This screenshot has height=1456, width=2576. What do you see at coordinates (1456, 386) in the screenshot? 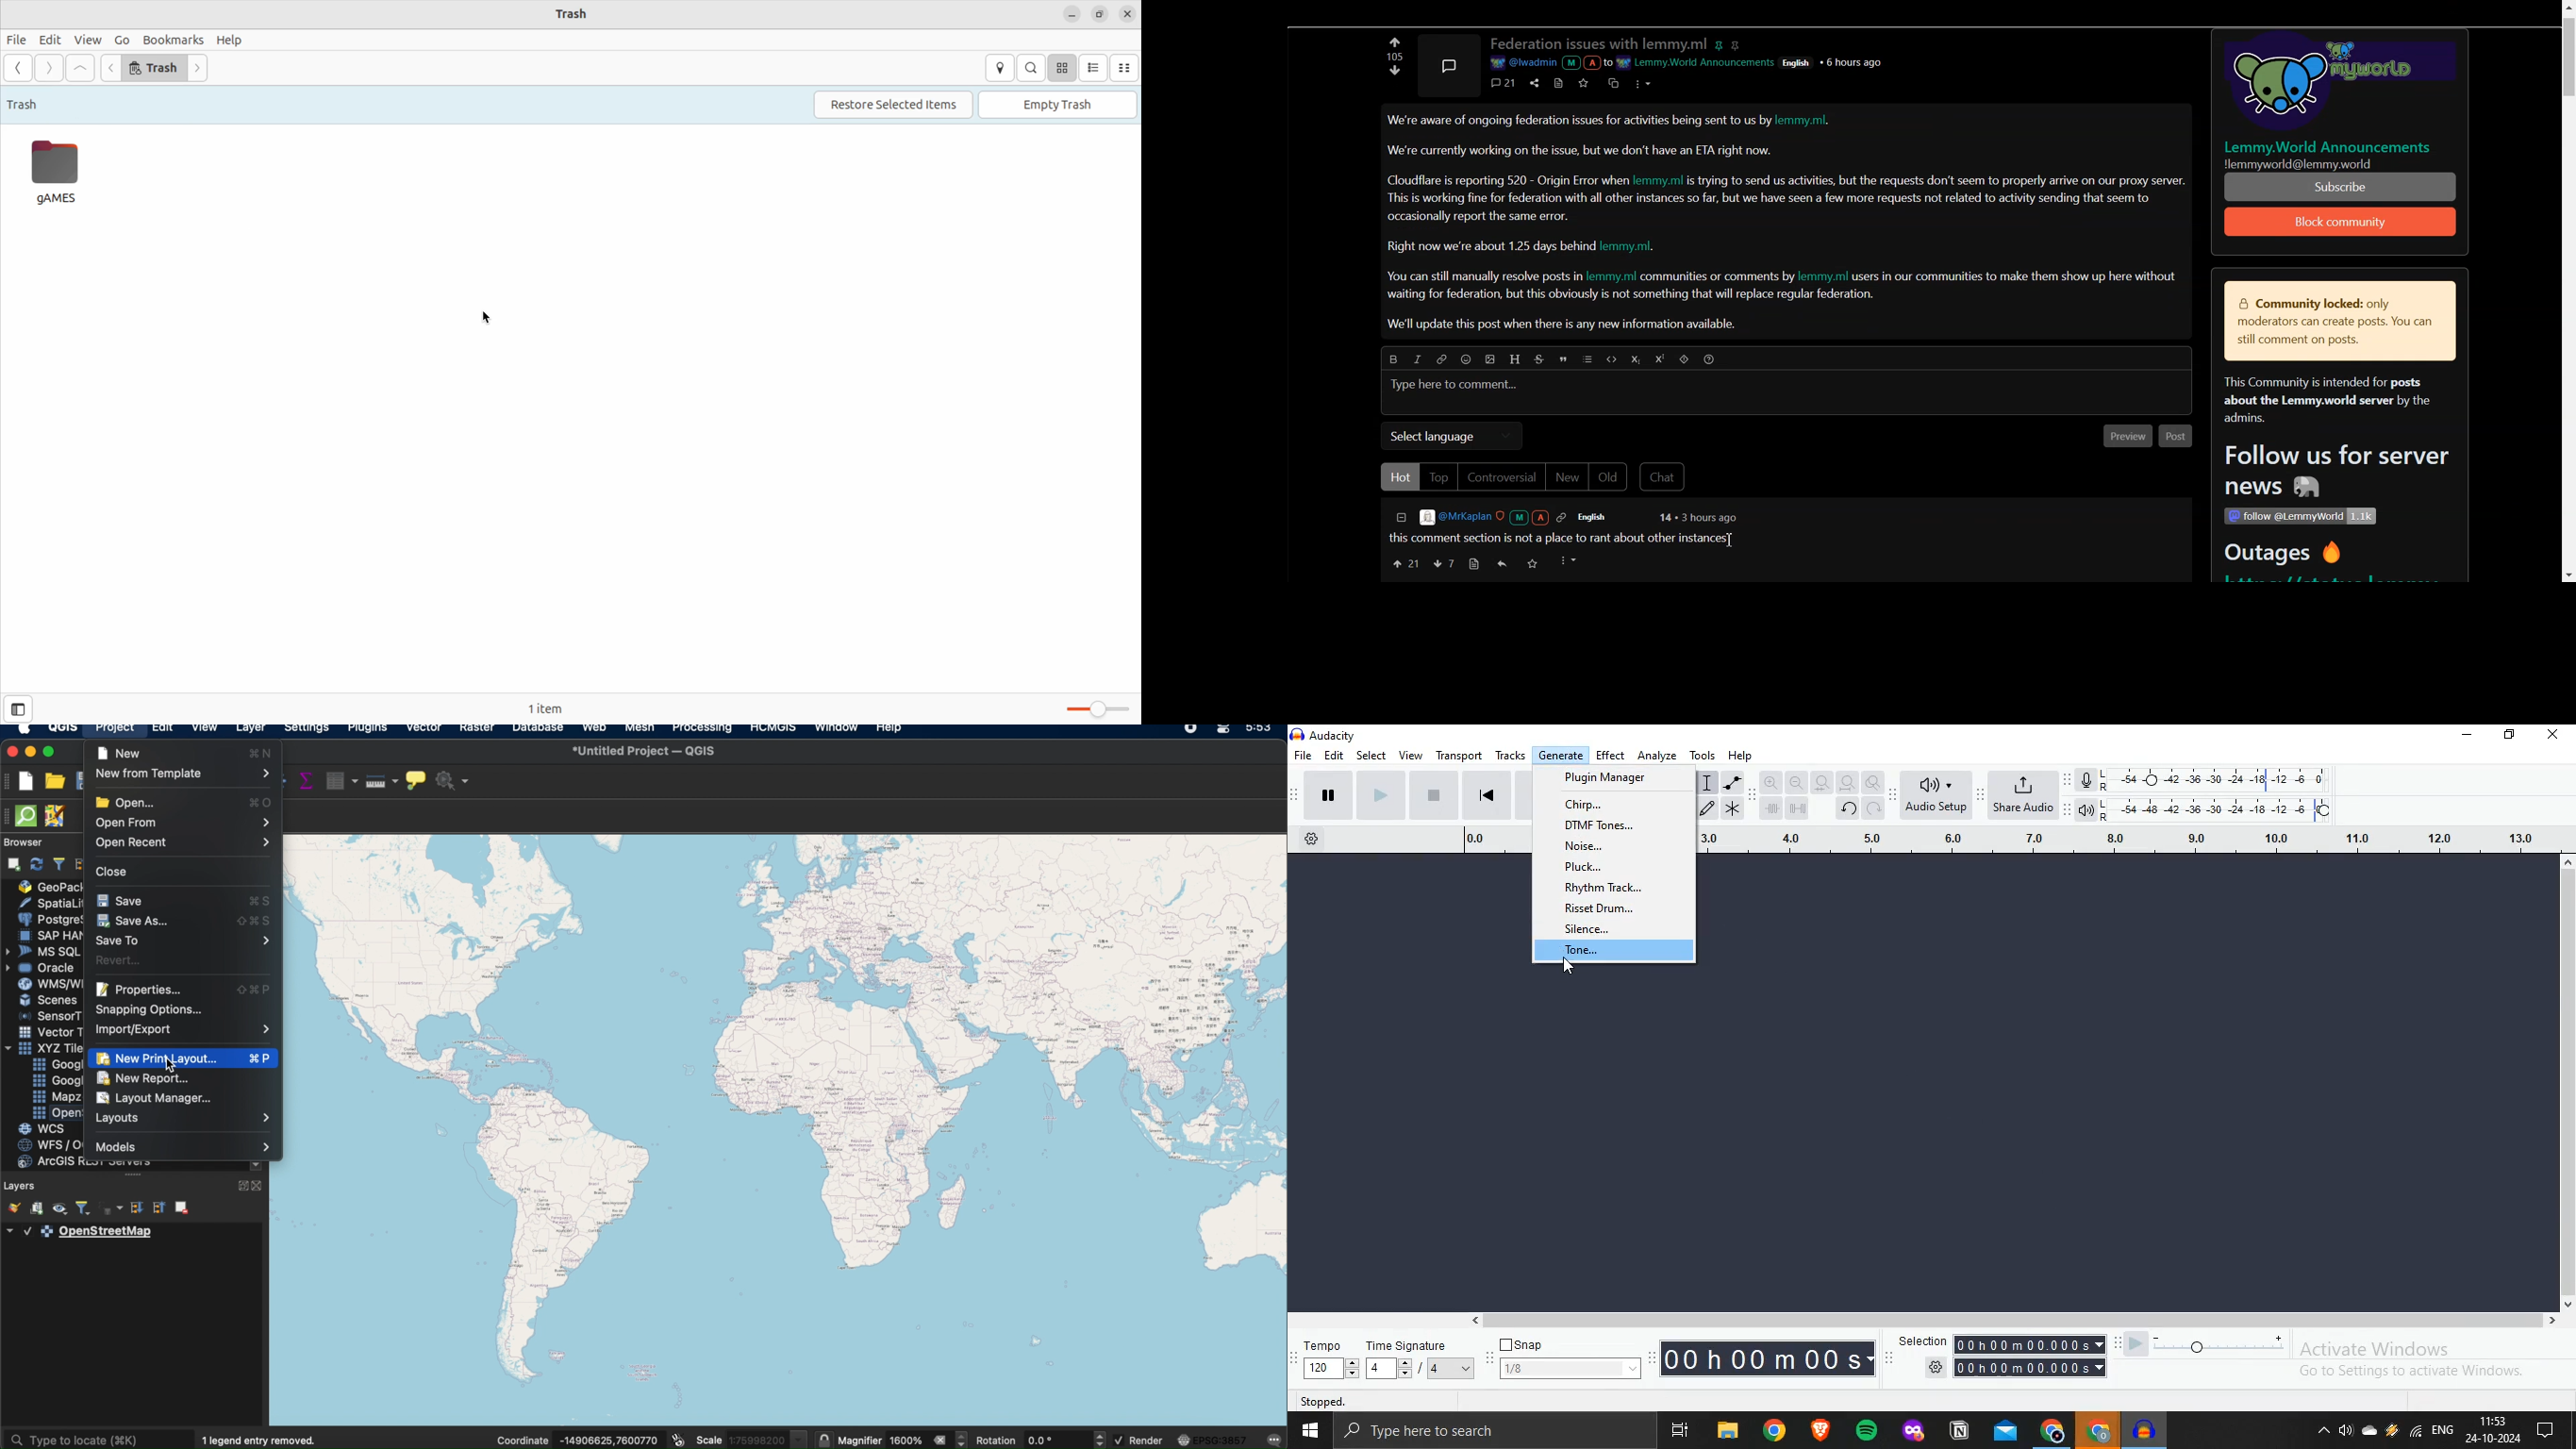
I see `Type here to comment...` at bounding box center [1456, 386].